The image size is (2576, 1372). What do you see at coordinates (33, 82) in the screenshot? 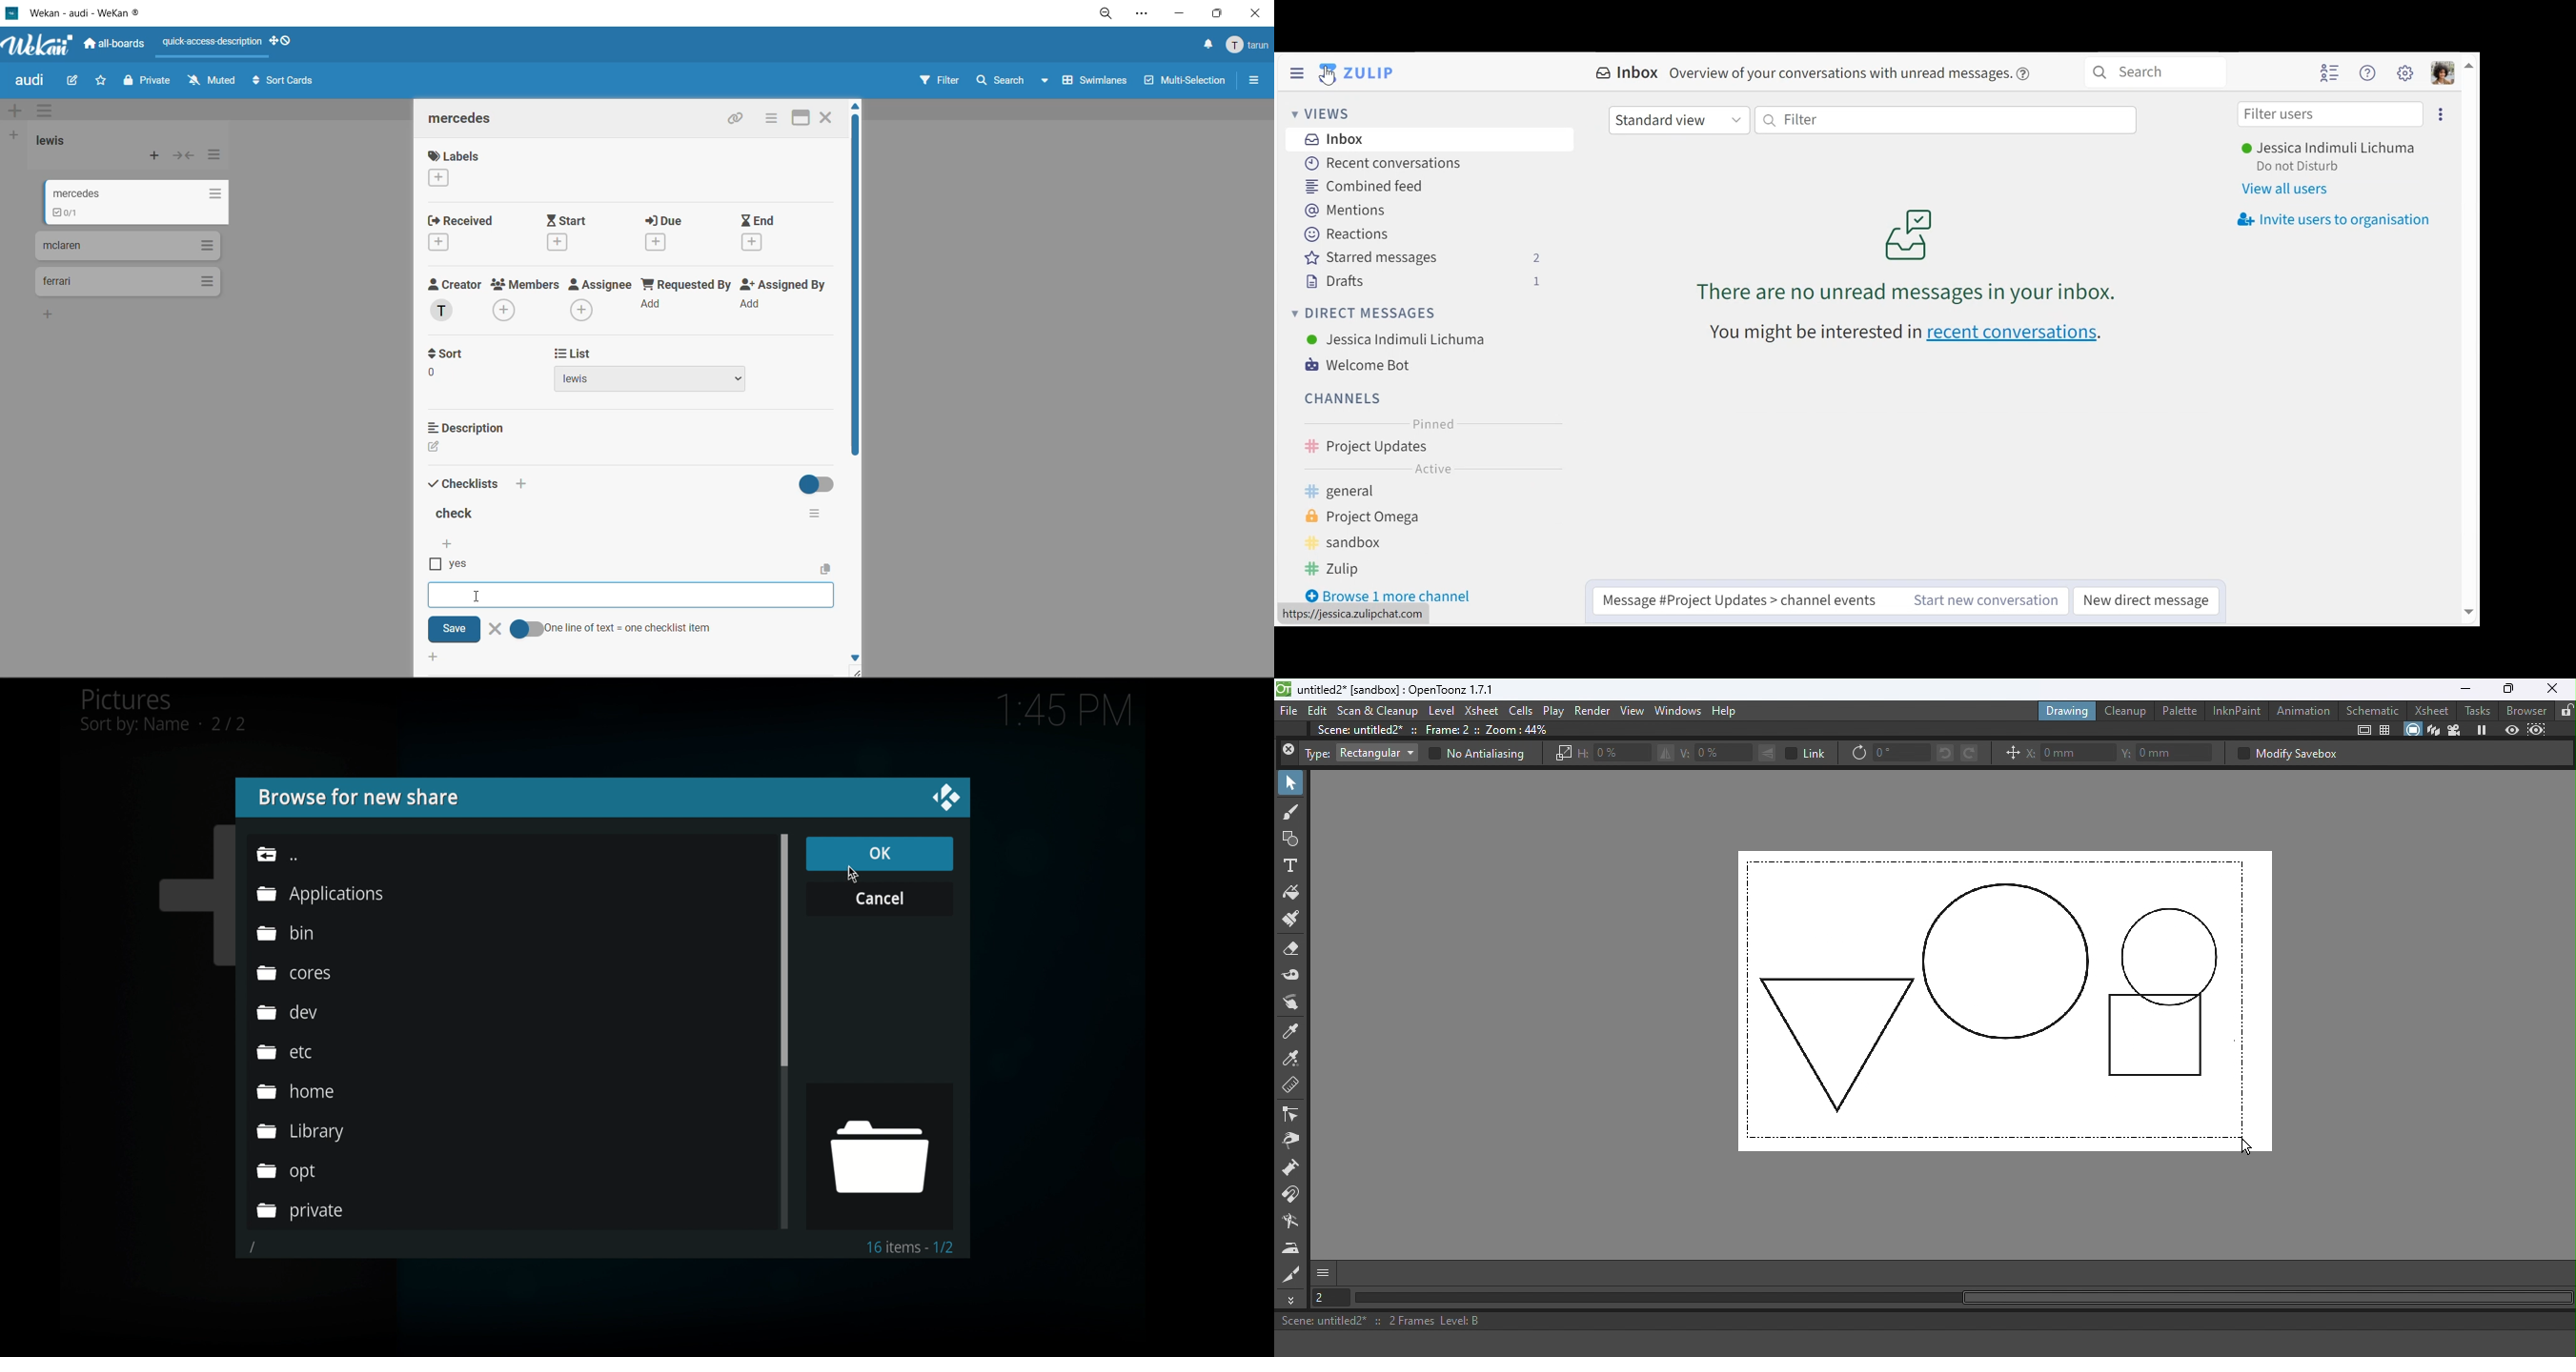
I see `board title` at bounding box center [33, 82].